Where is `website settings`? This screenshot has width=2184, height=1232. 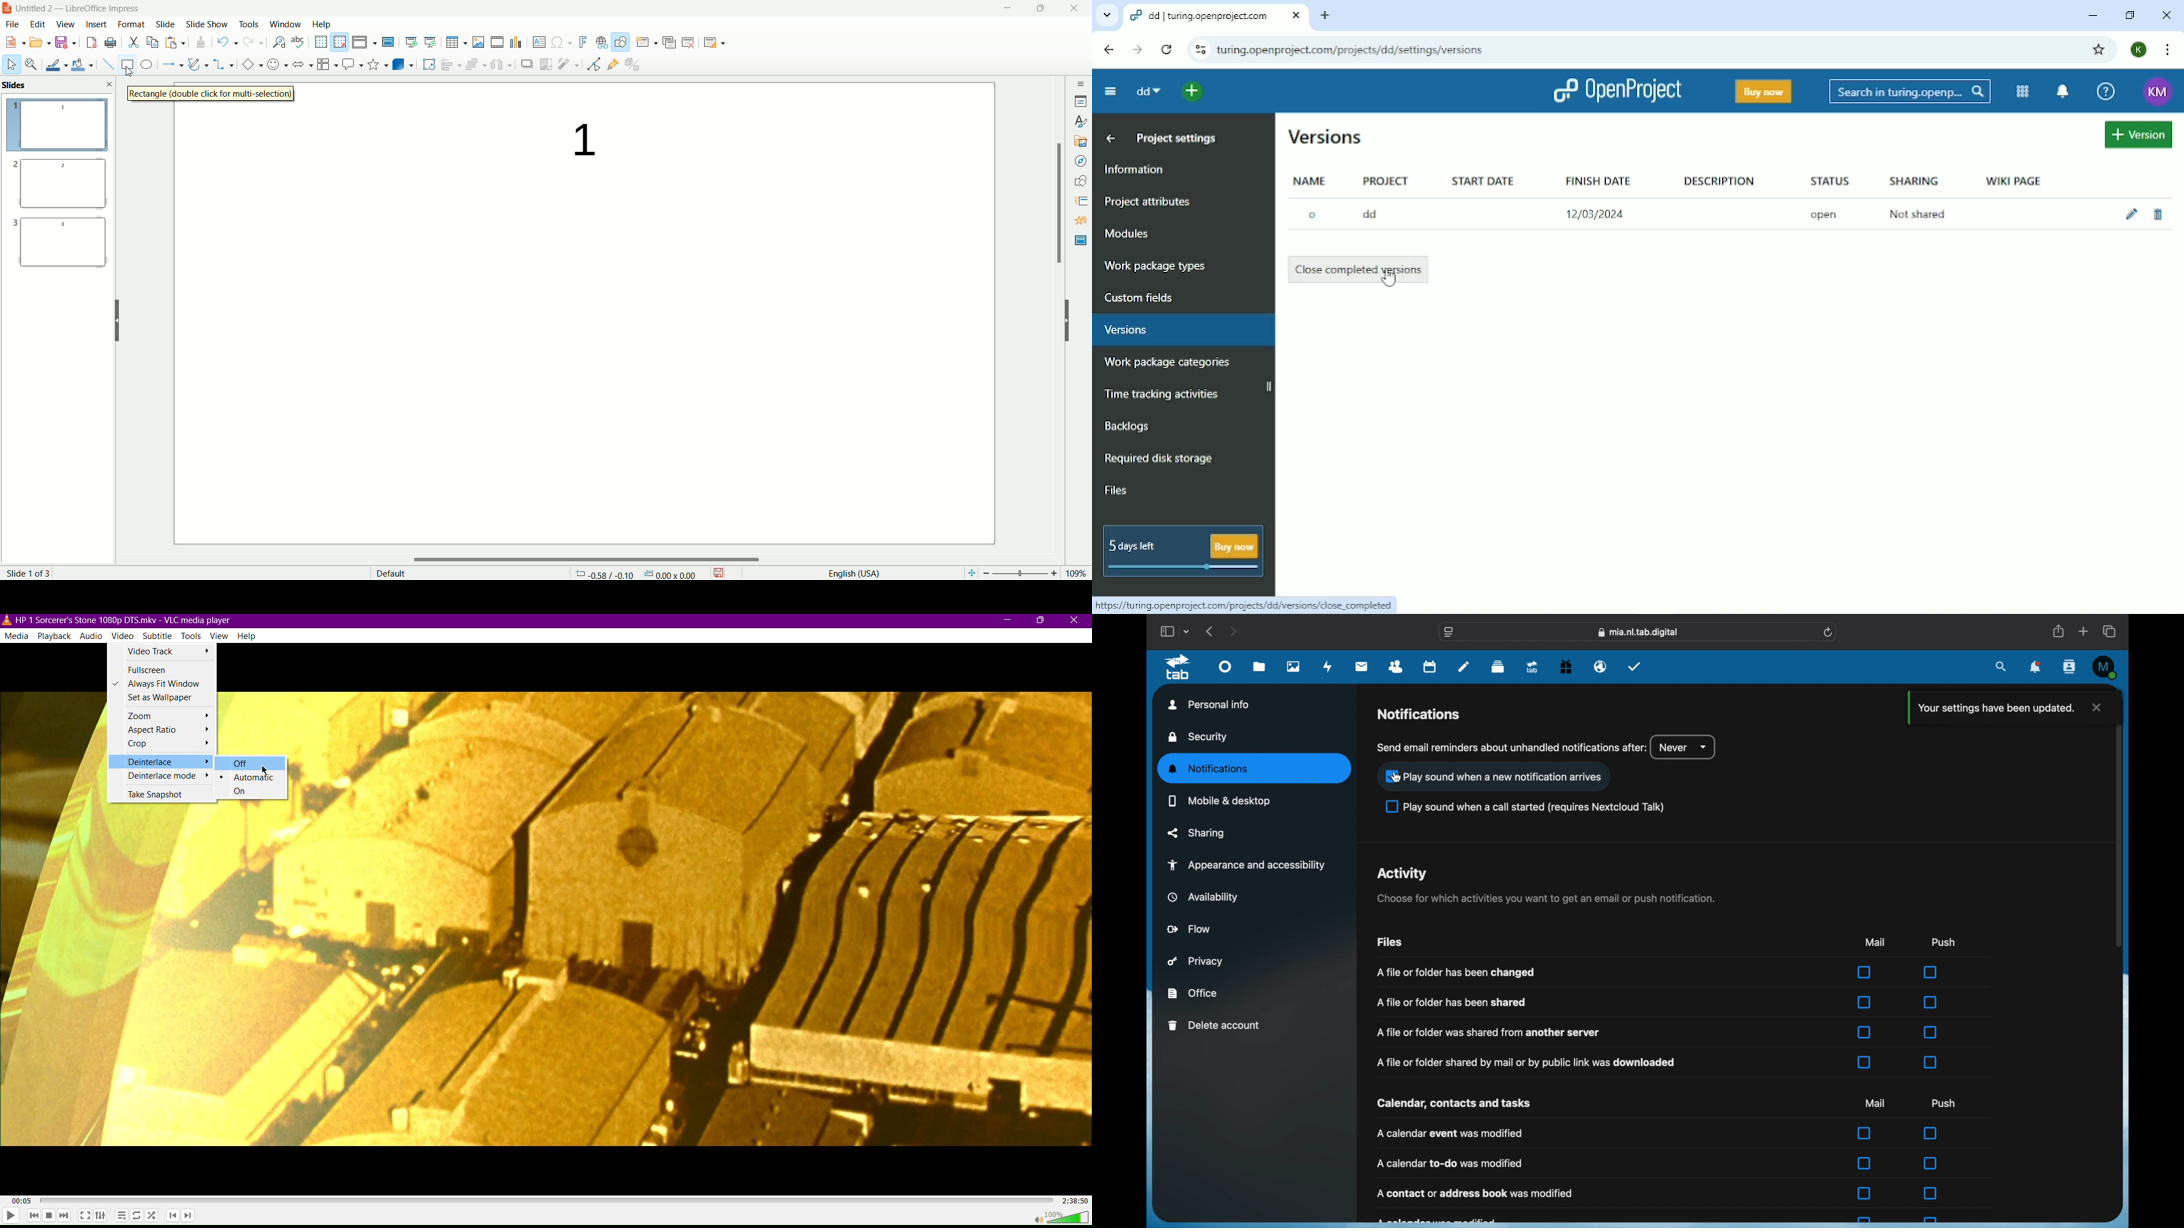 website settings is located at coordinates (1449, 633).